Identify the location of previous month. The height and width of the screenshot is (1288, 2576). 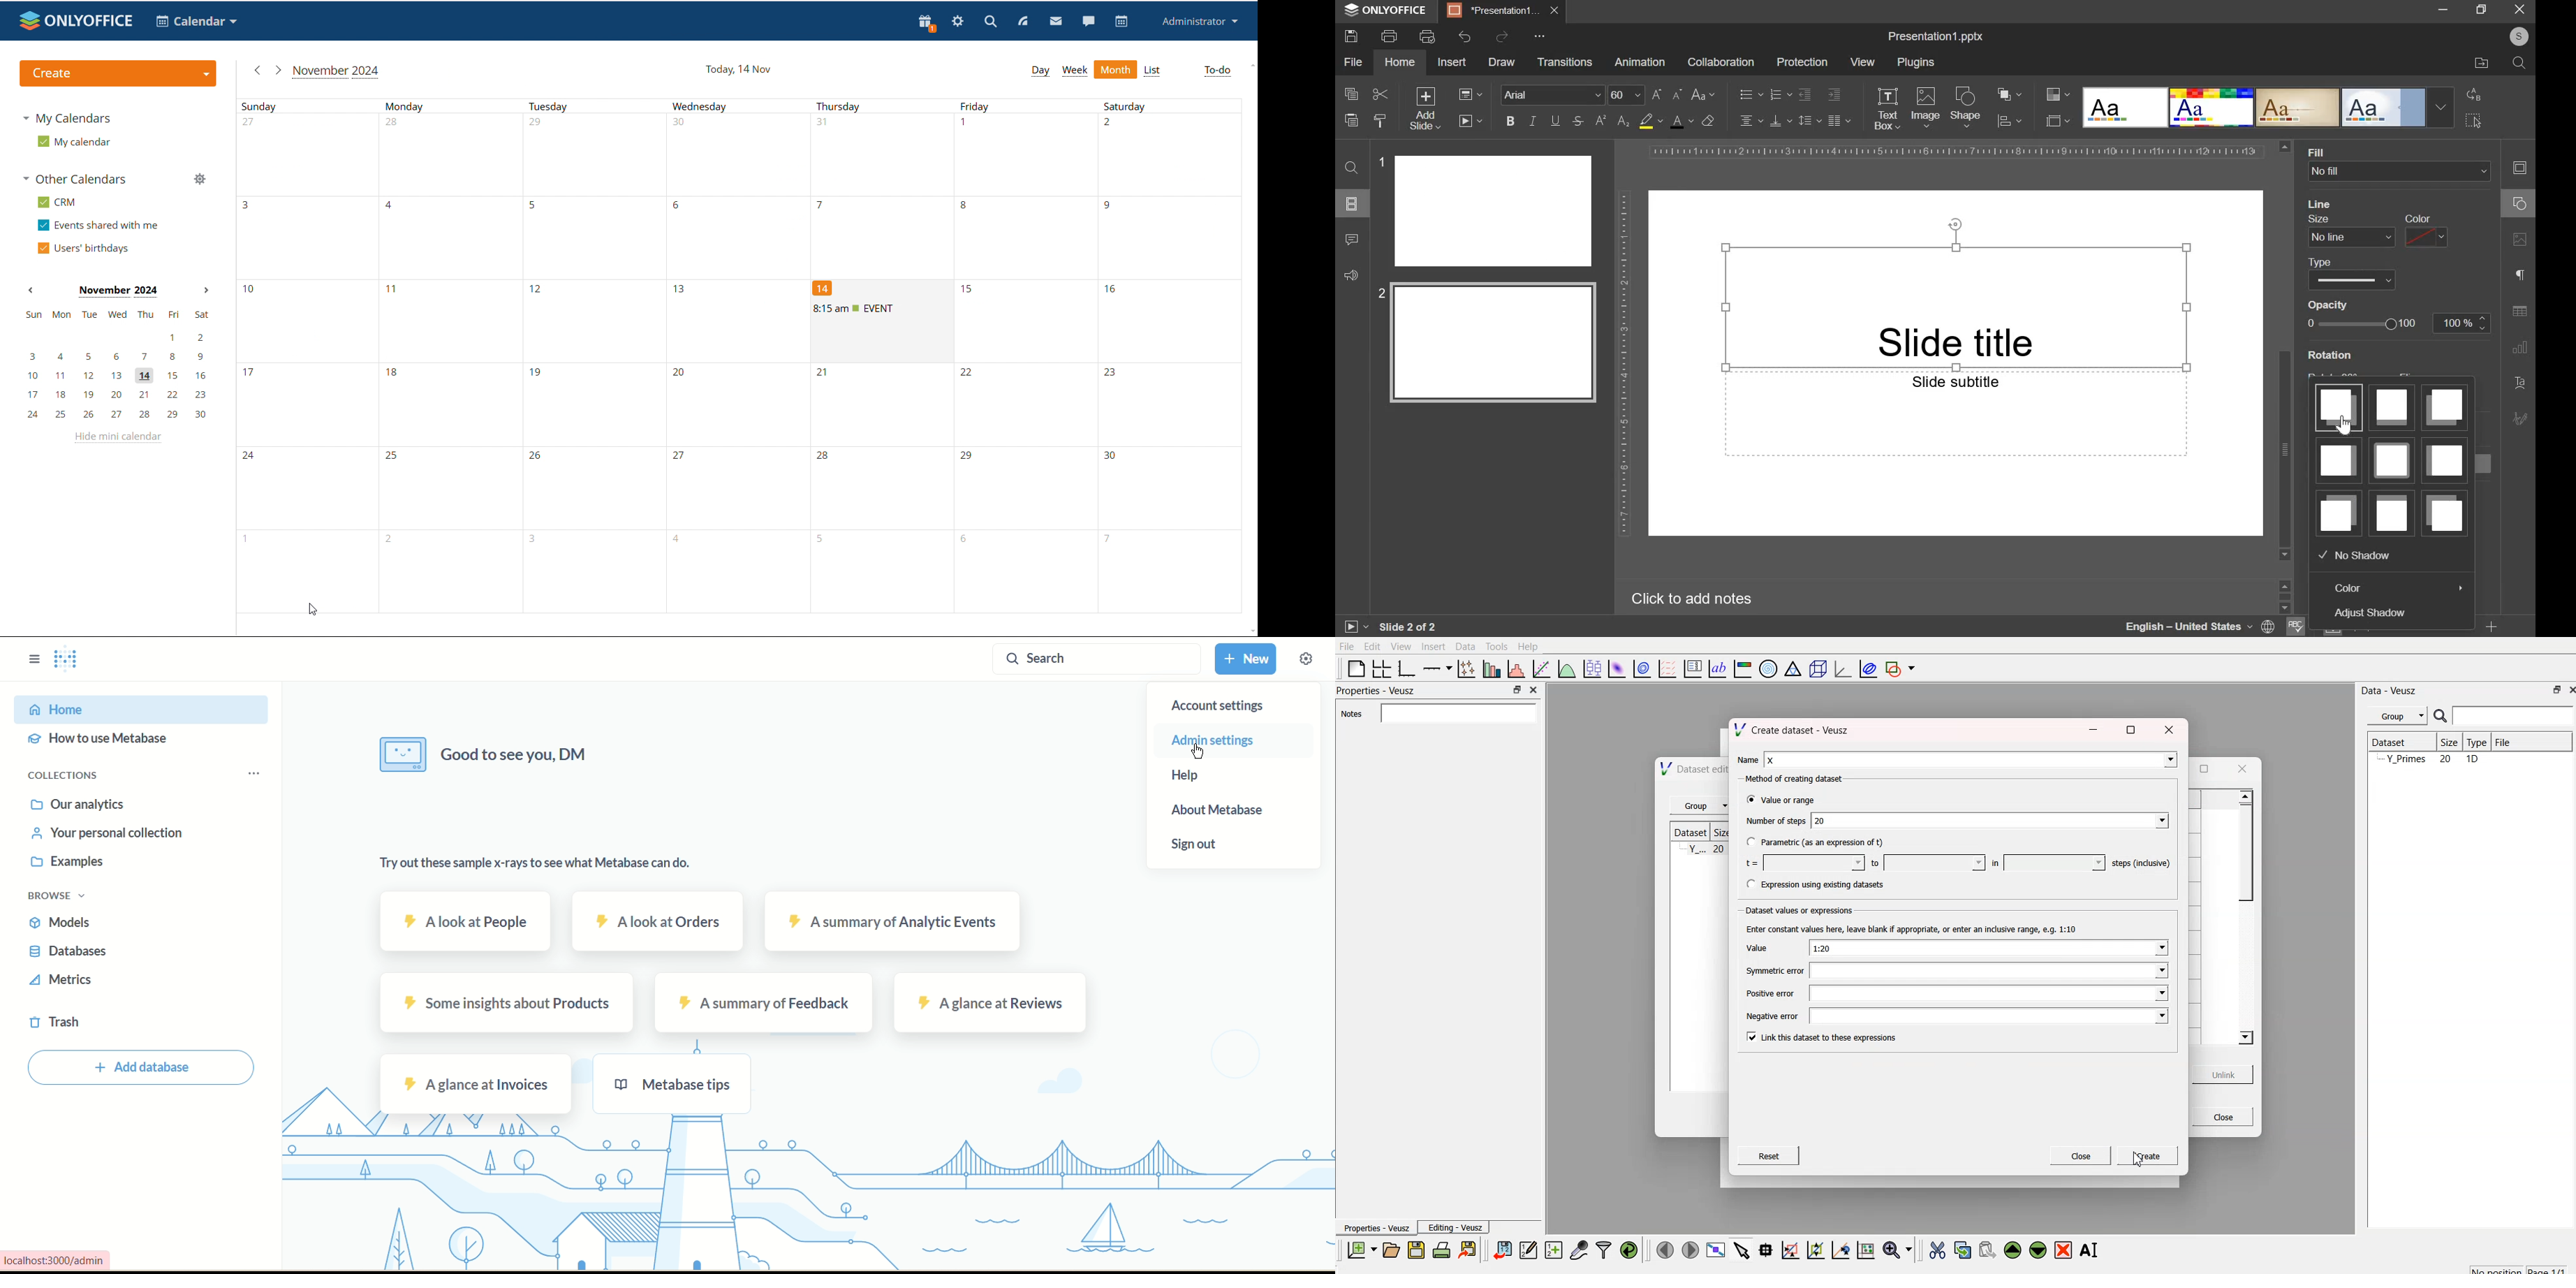
(30, 290).